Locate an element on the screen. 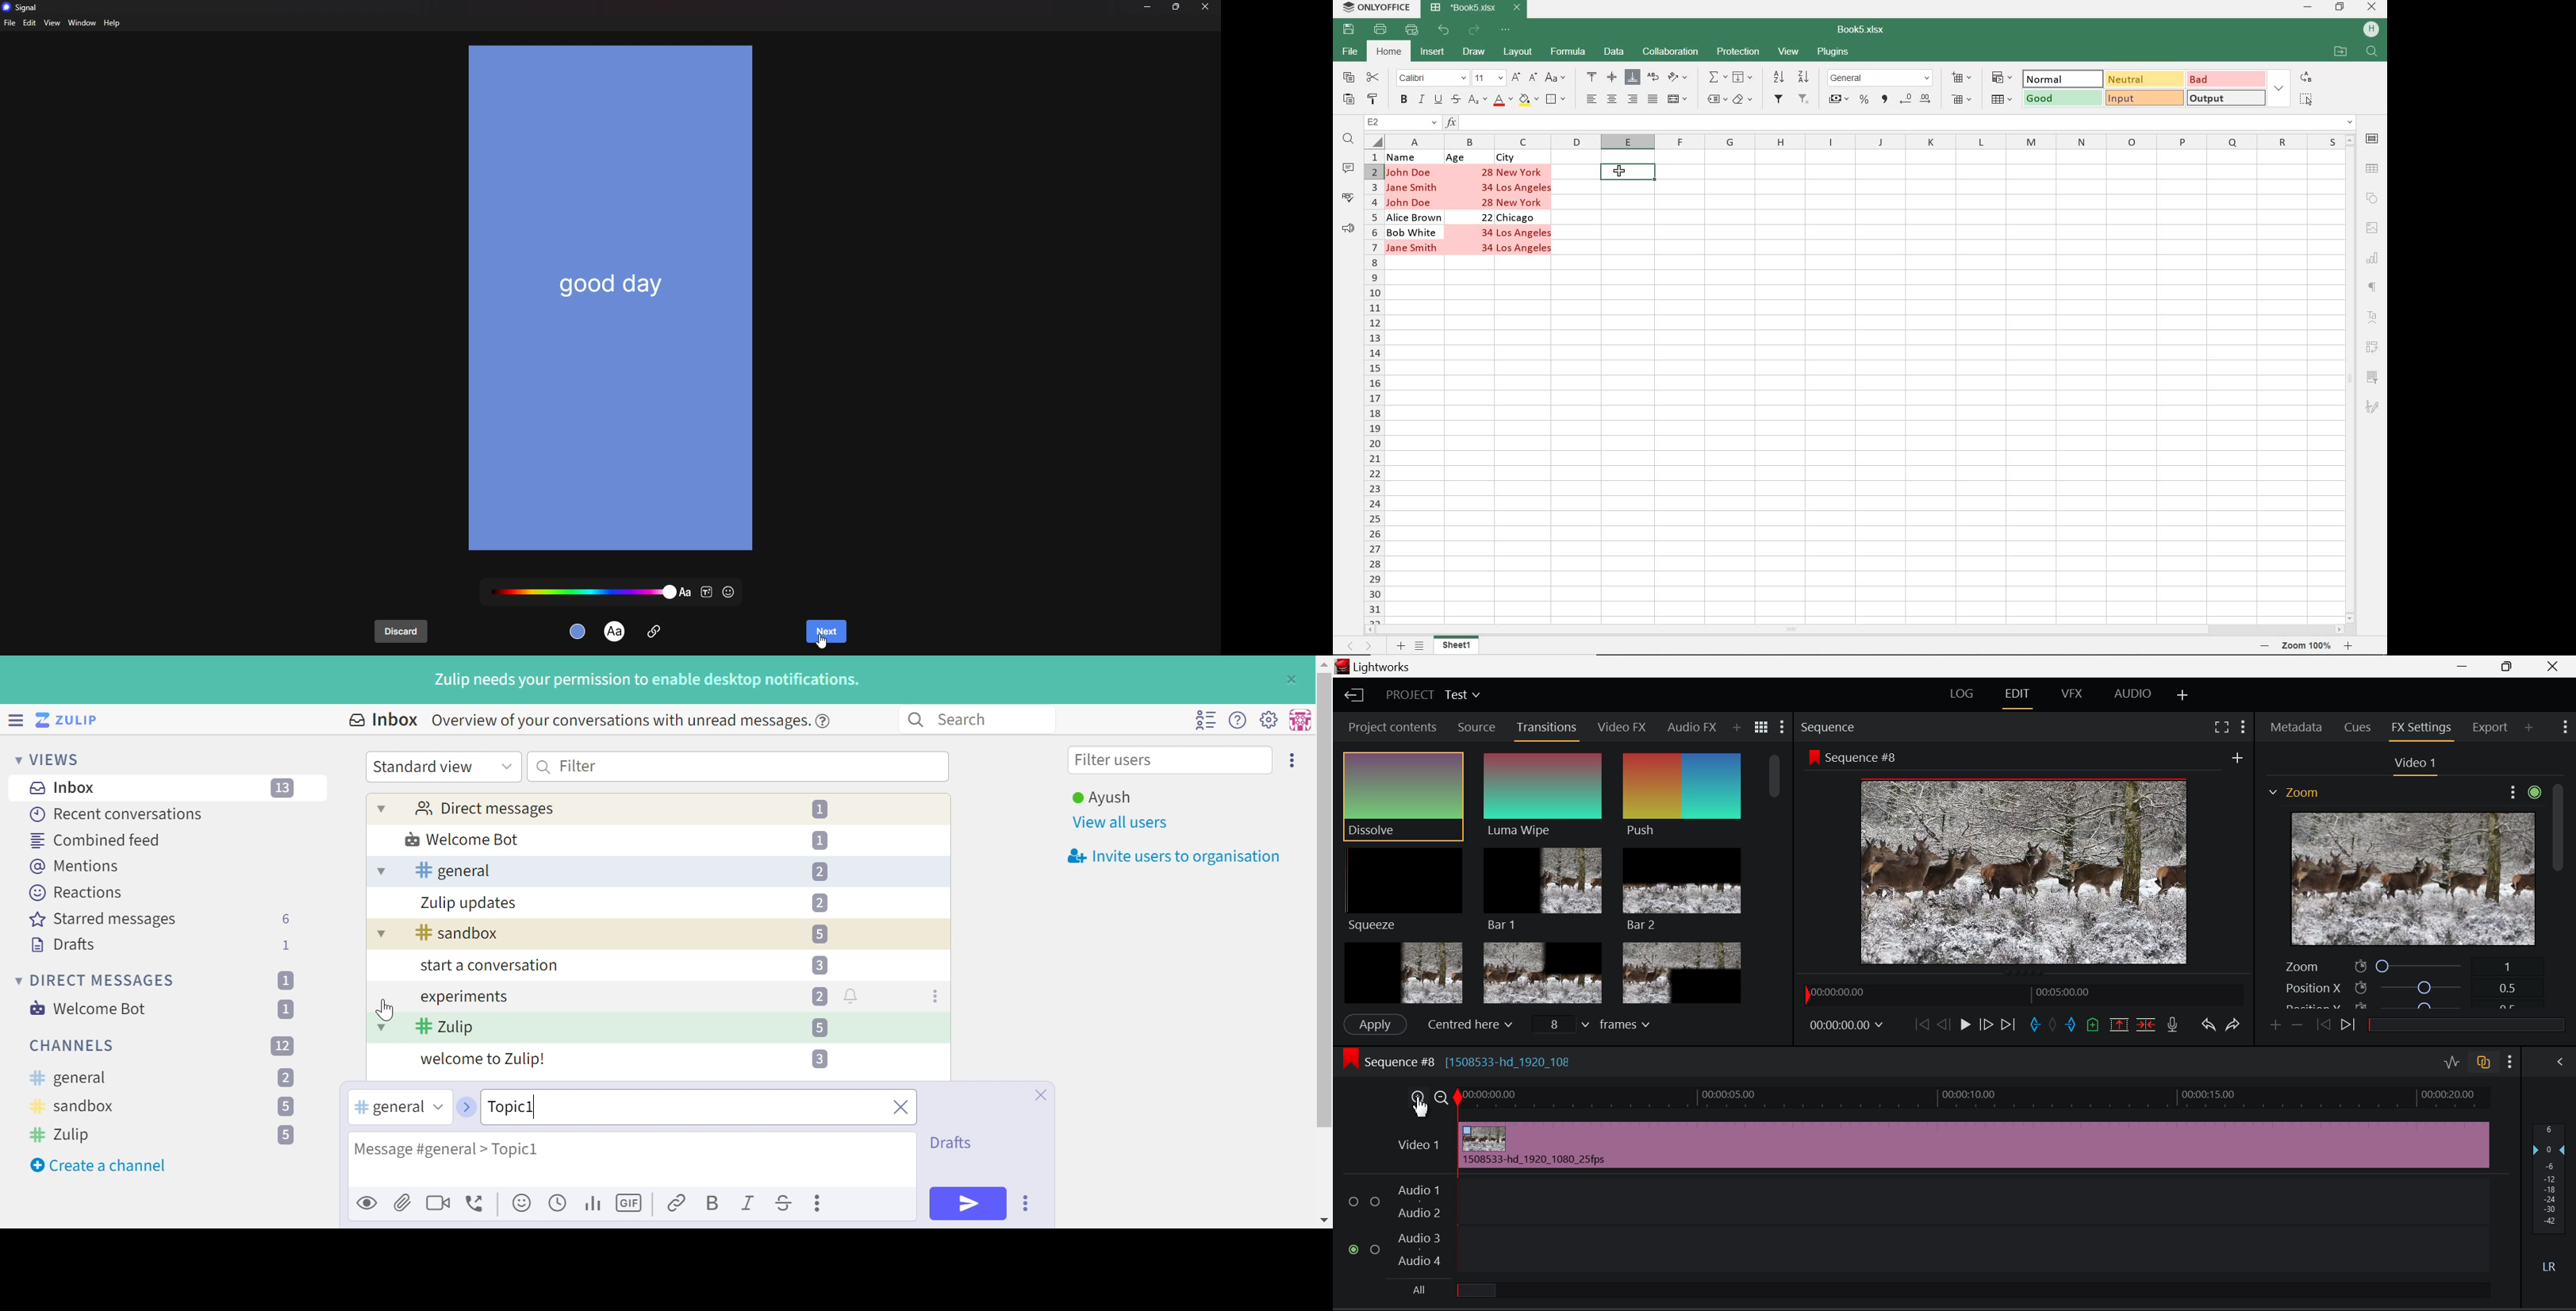 The height and width of the screenshot is (1316, 2576). COPY is located at coordinates (1347, 78).